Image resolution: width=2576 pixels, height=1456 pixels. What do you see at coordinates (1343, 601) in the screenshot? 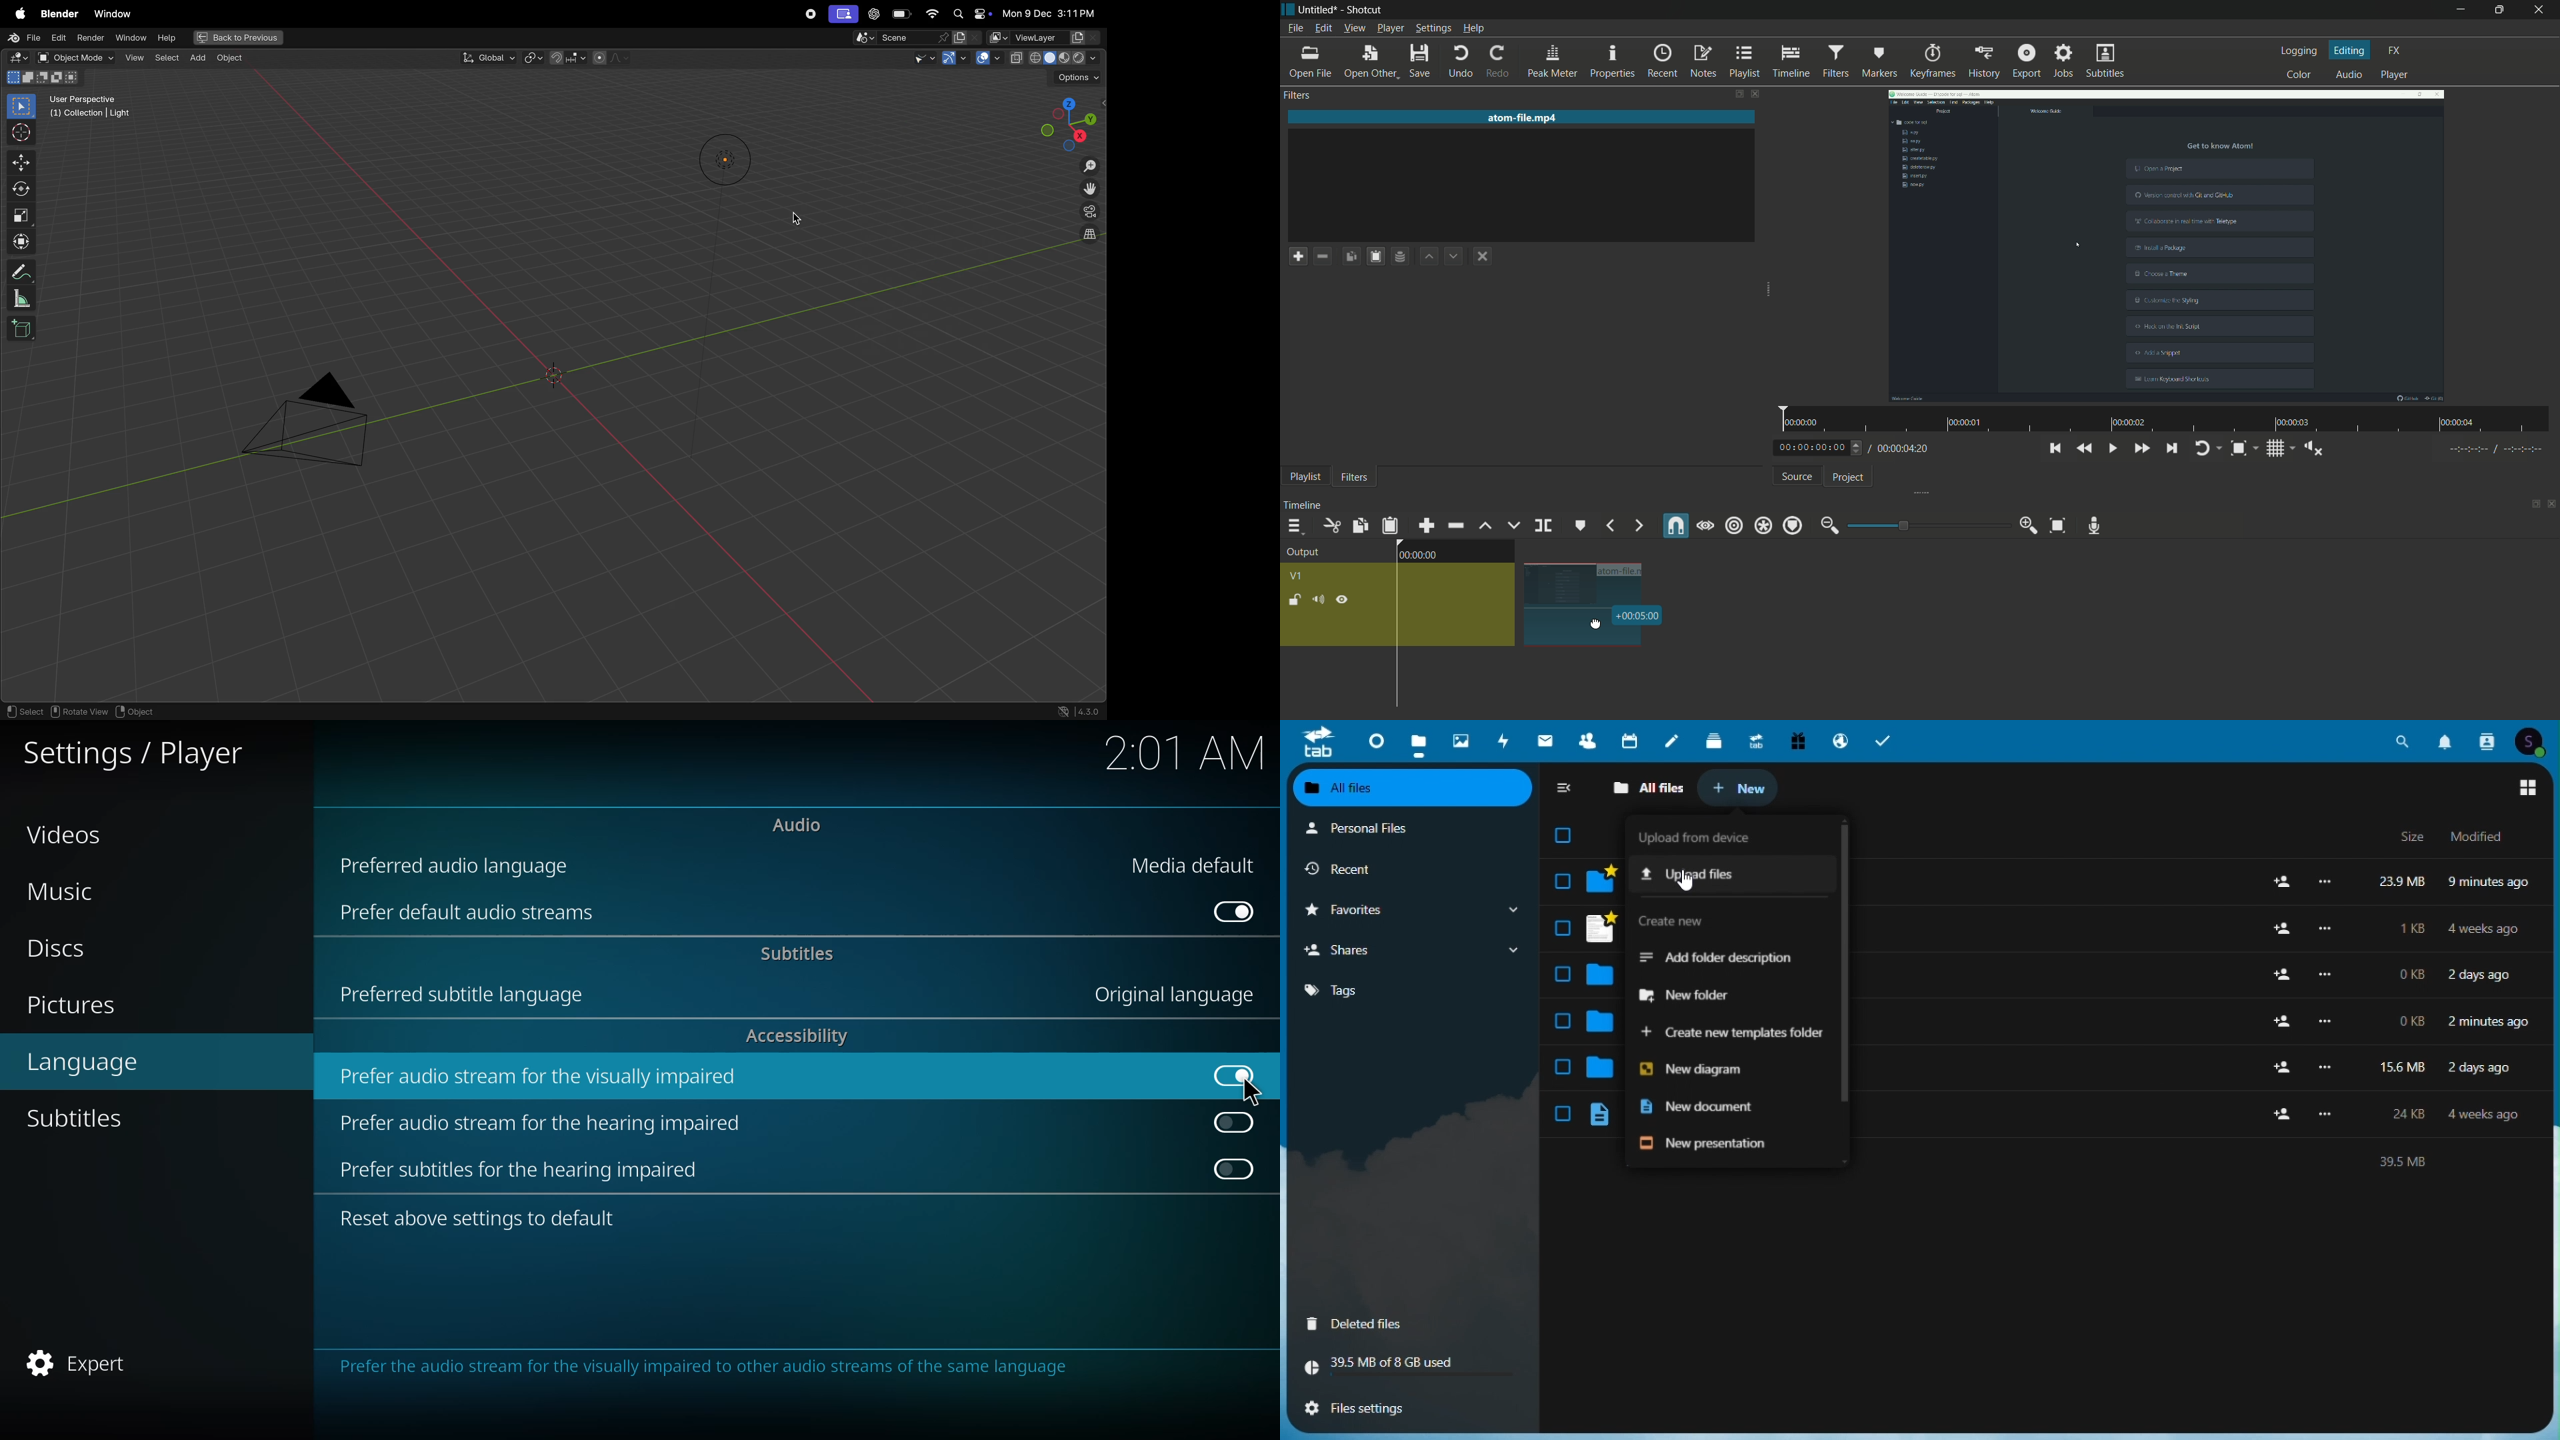
I see `hide/show` at bounding box center [1343, 601].